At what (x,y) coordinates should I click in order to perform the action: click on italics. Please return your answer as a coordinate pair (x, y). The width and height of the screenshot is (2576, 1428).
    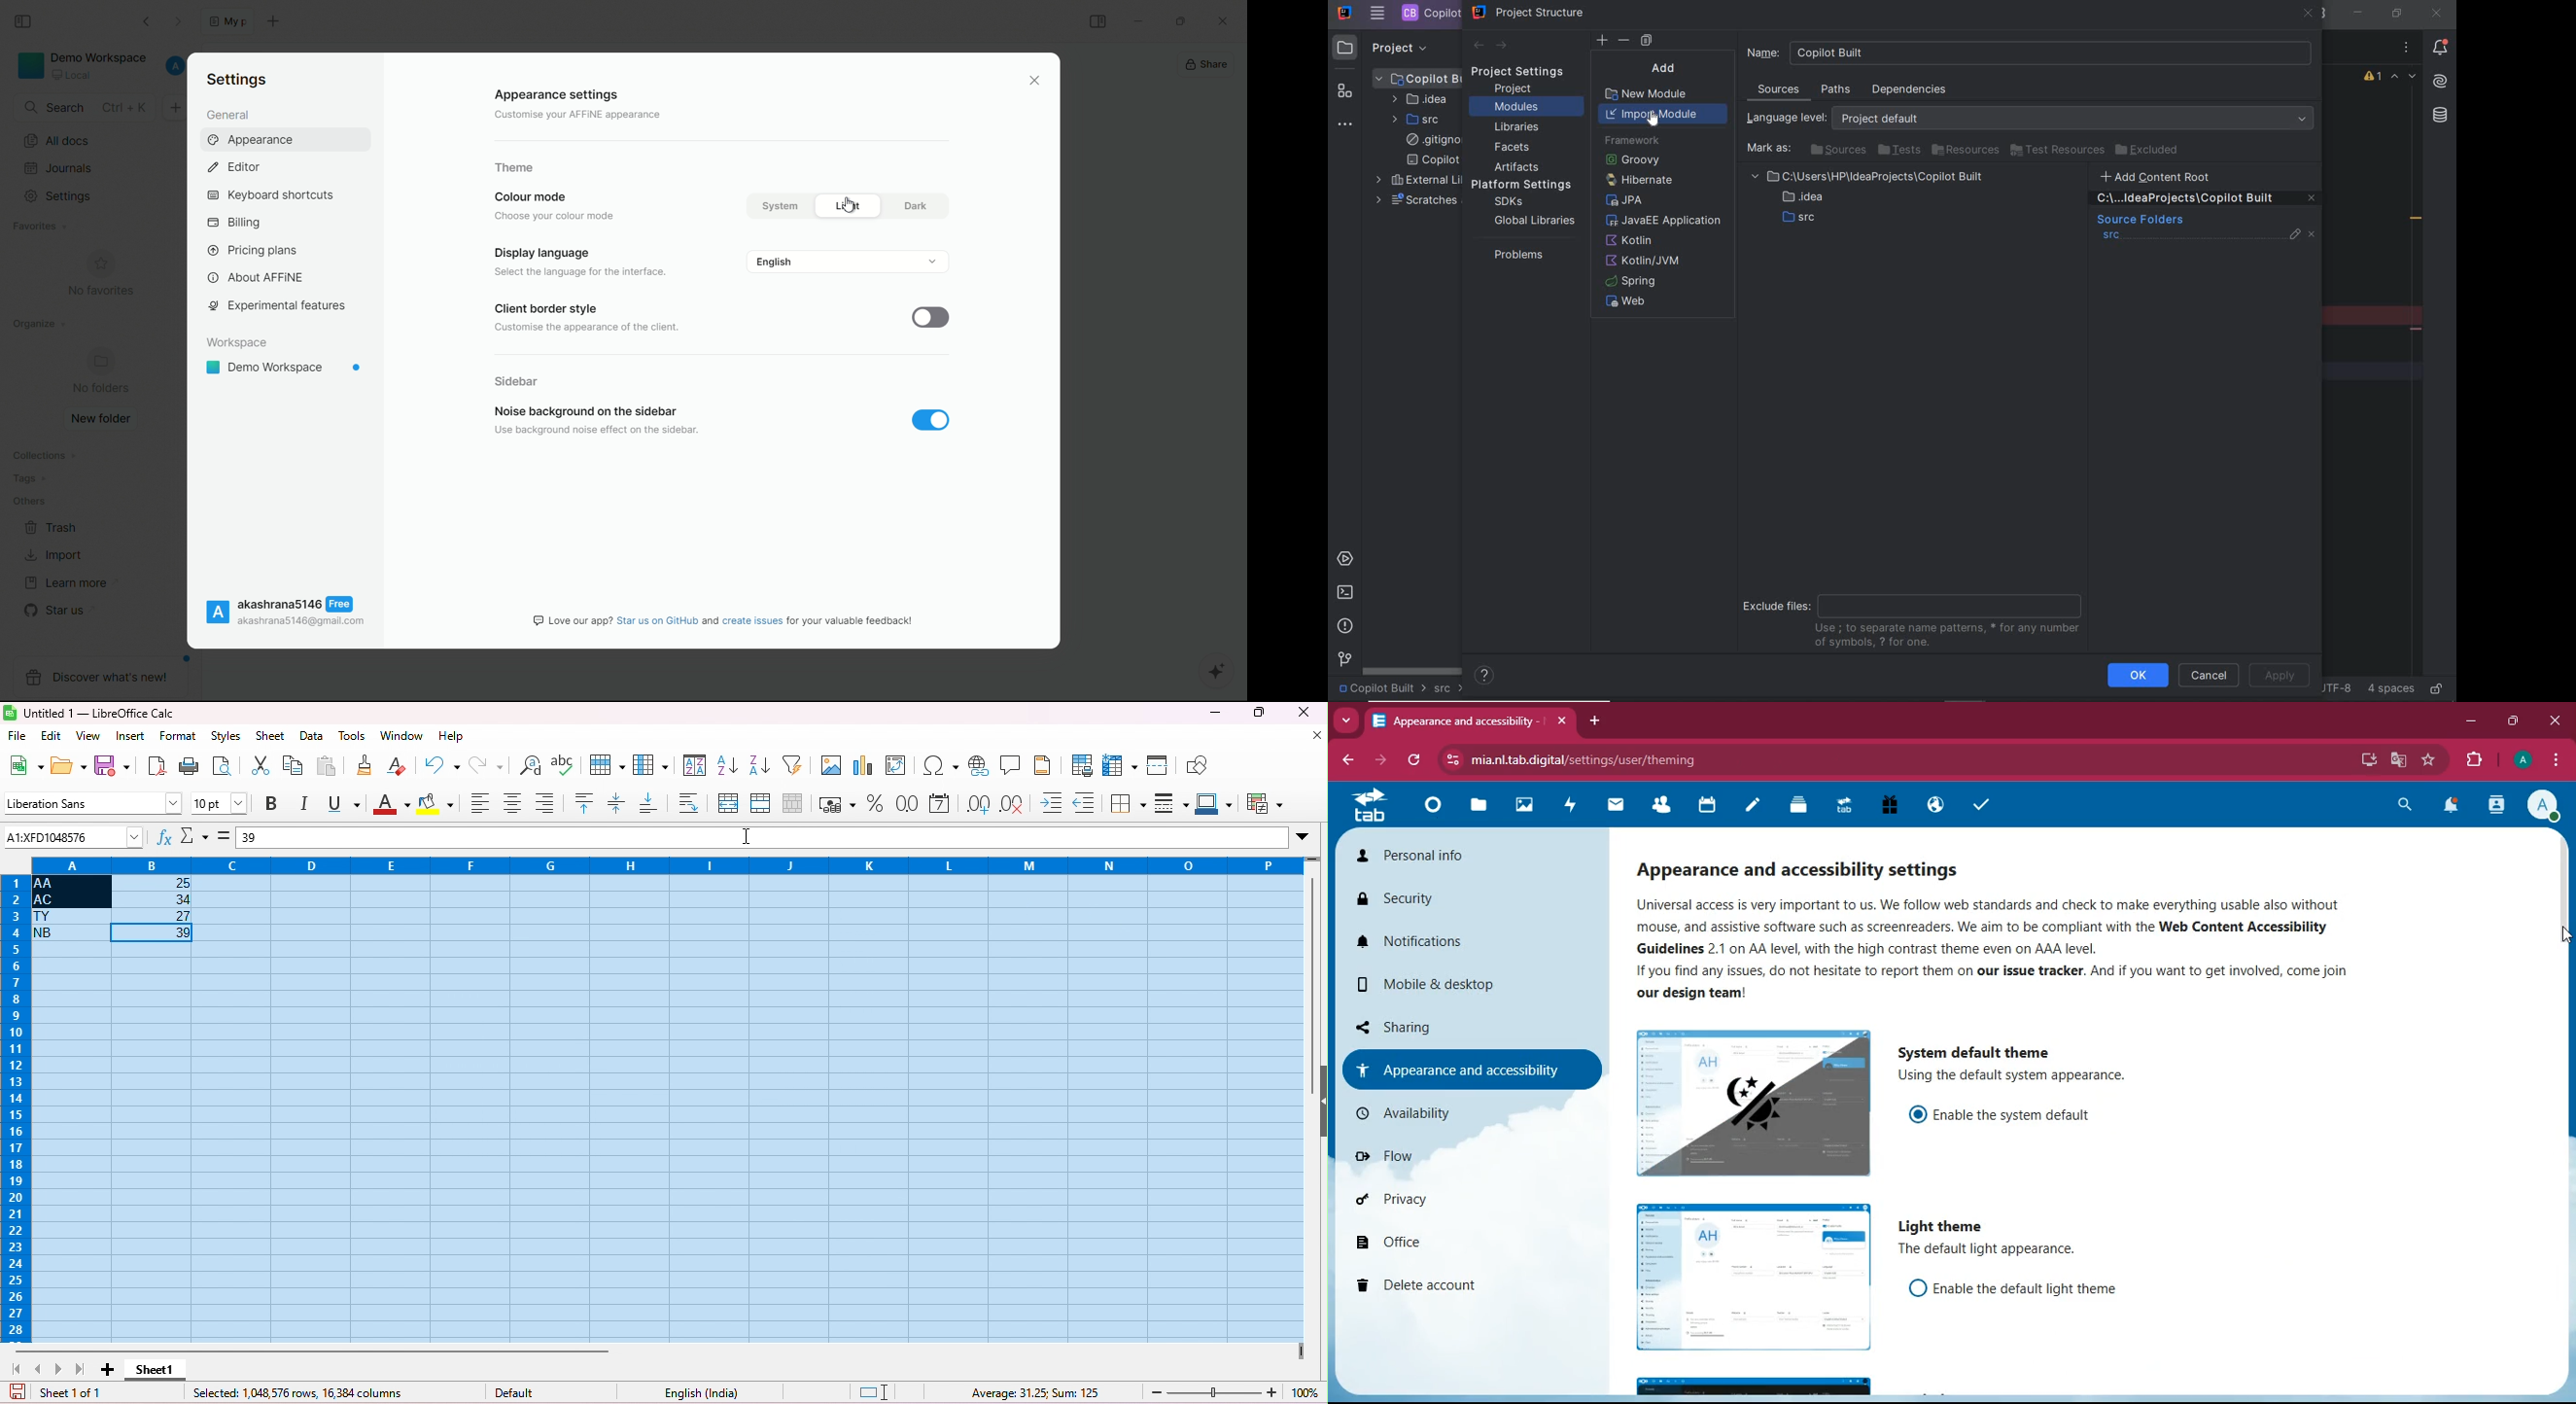
    Looking at the image, I should click on (306, 804).